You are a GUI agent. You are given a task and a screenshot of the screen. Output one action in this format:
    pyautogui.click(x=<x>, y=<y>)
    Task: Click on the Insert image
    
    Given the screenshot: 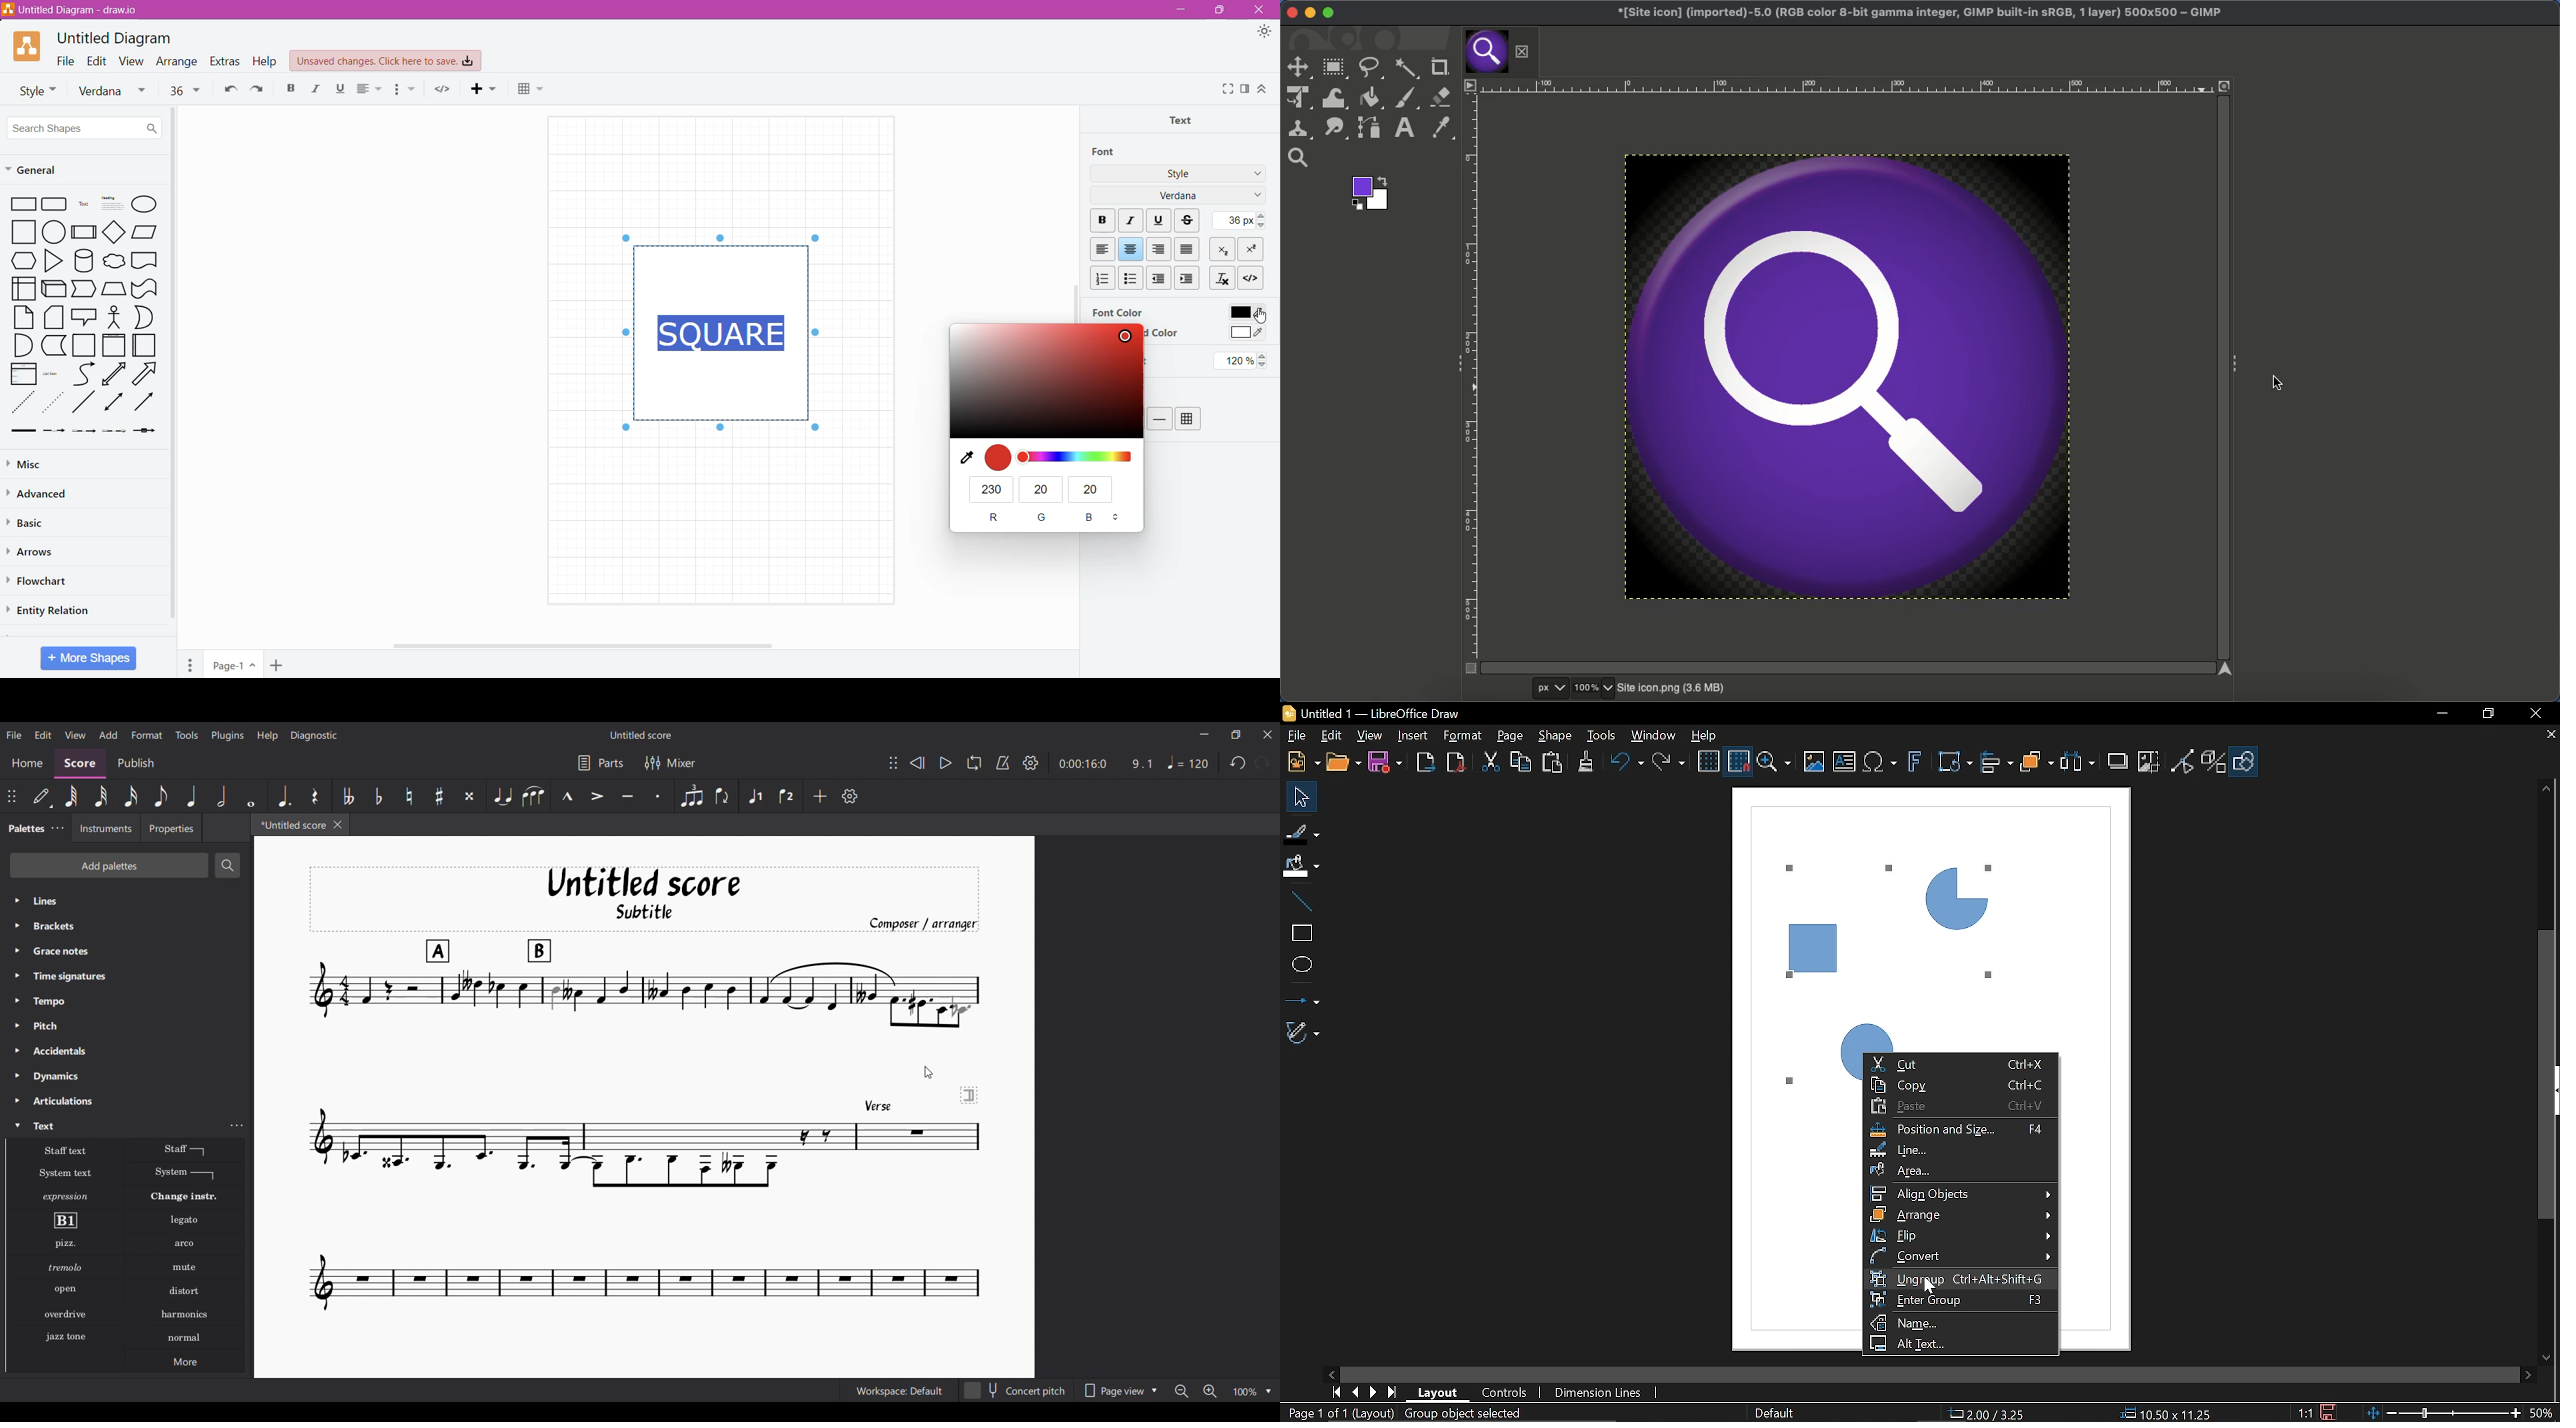 What is the action you would take?
    pyautogui.click(x=1814, y=762)
    